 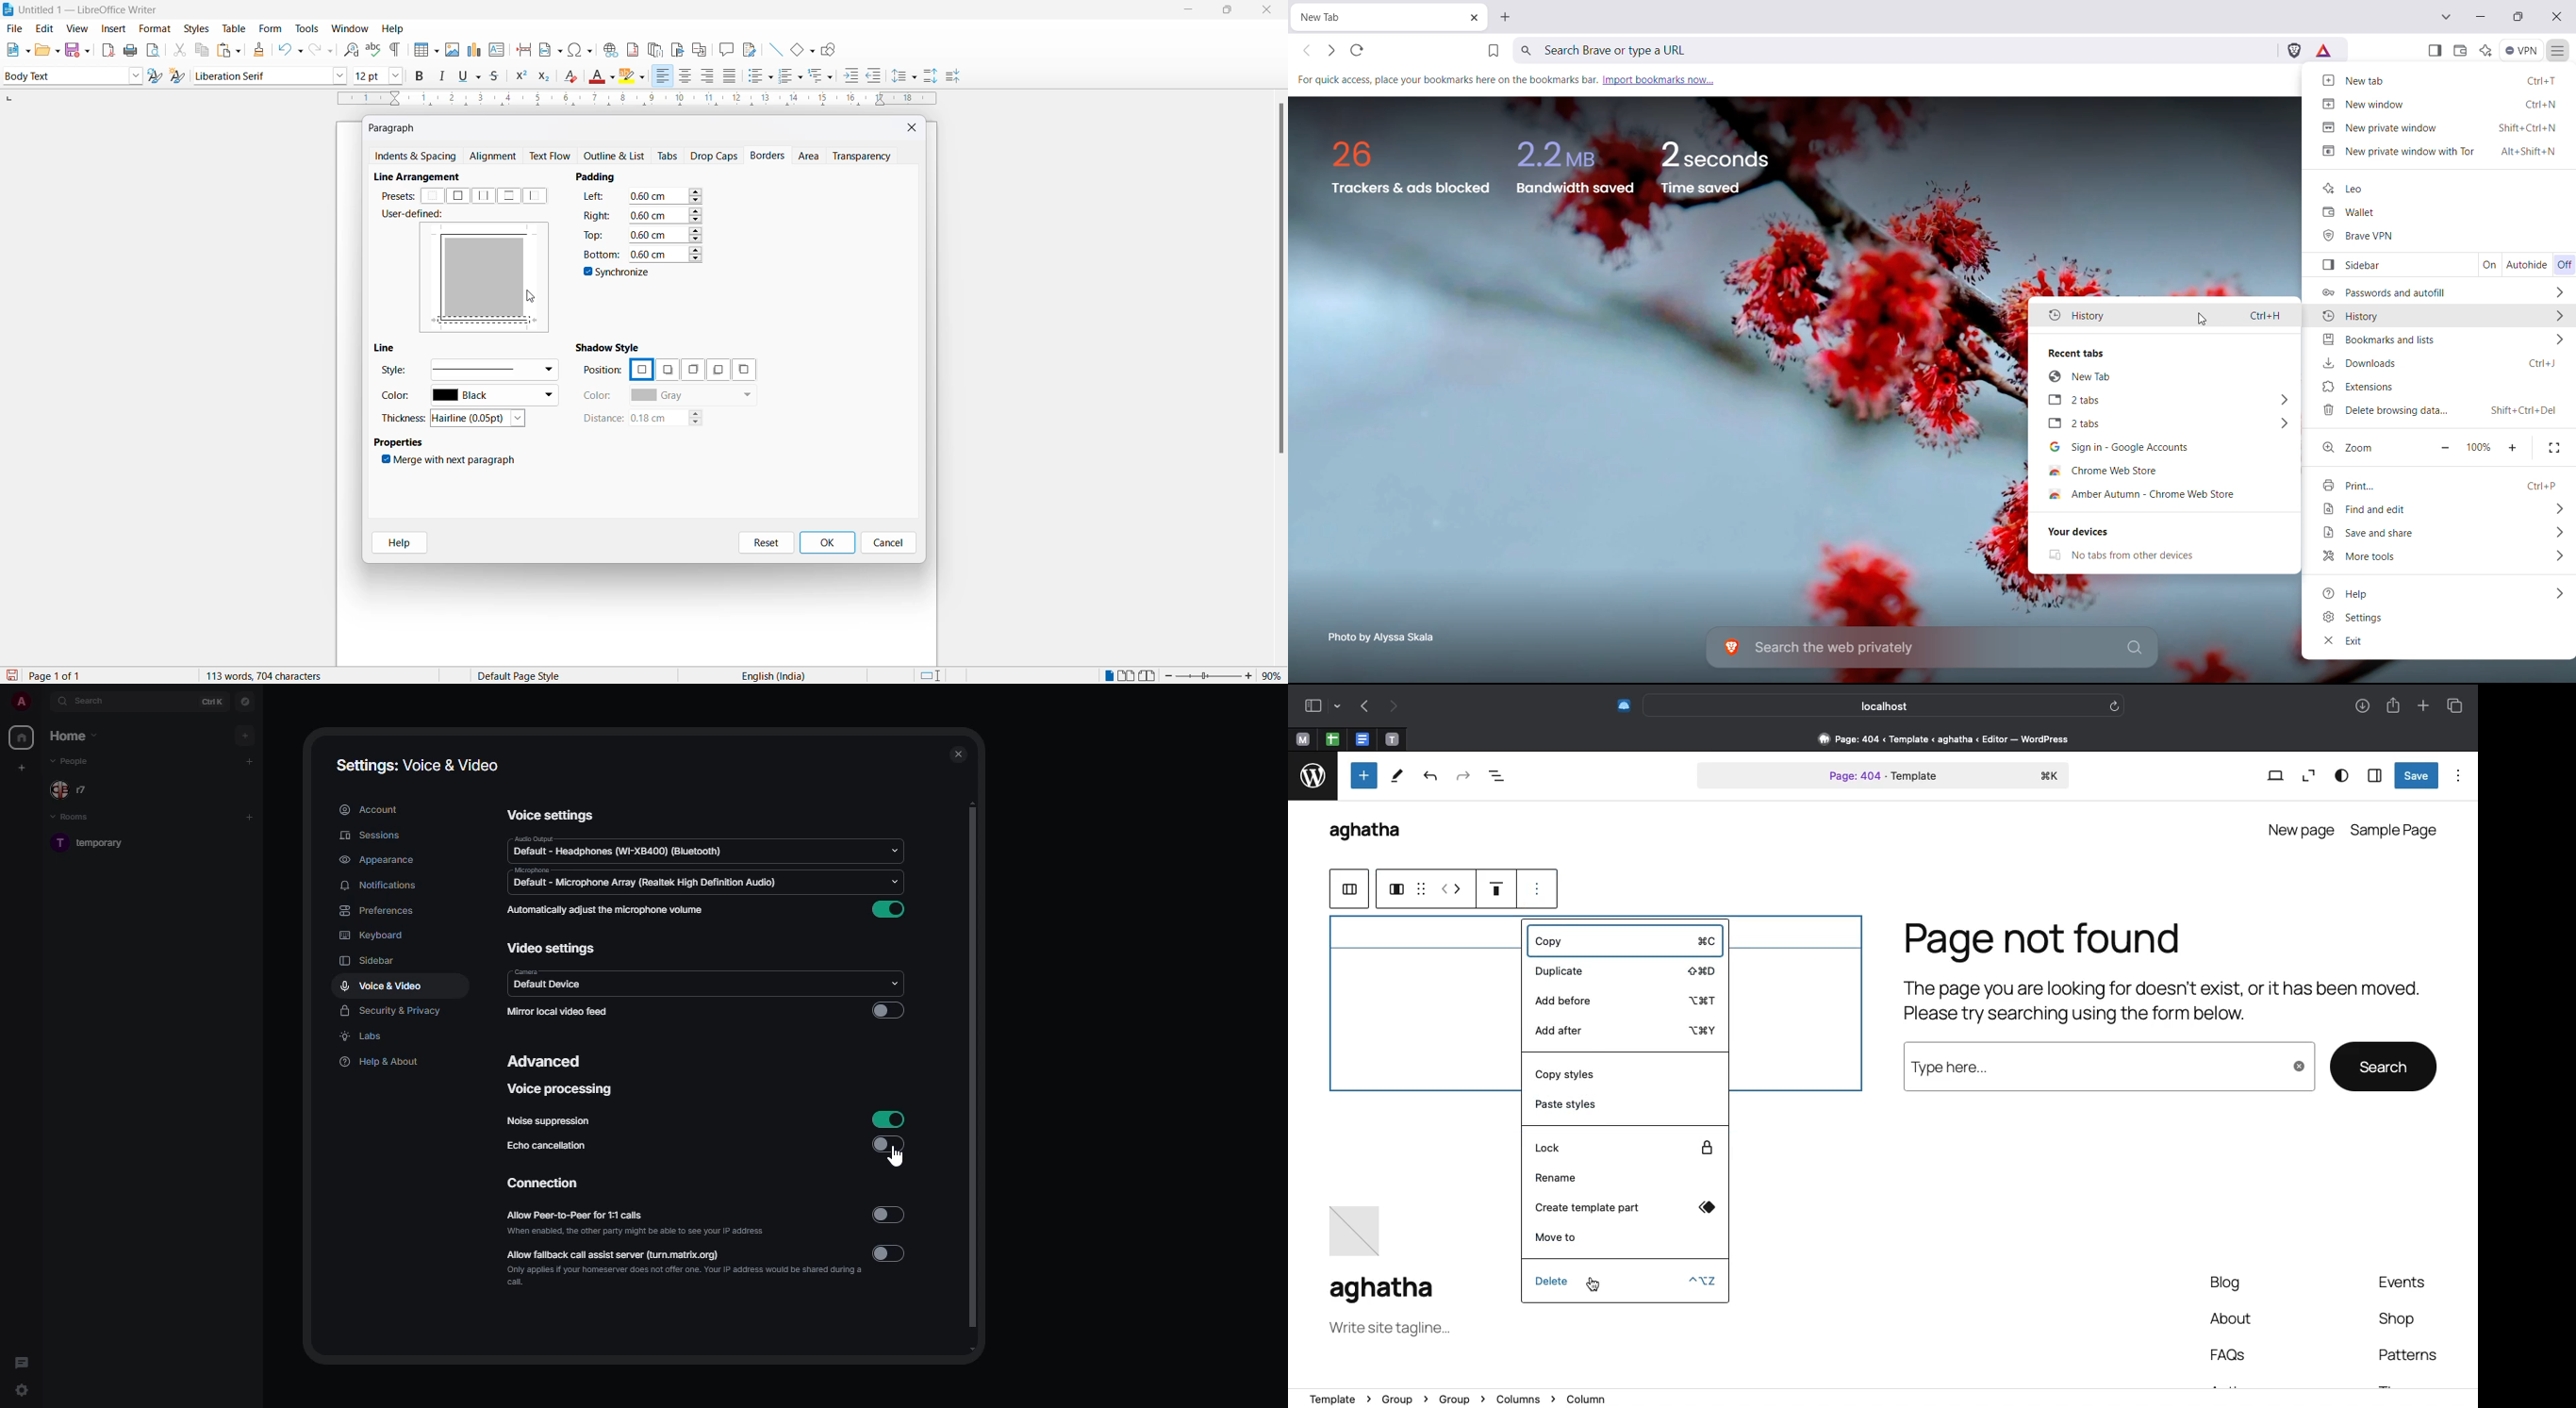 What do you see at coordinates (395, 127) in the screenshot?
I see `paragraph dialog box` at bounding box center [395, 127].